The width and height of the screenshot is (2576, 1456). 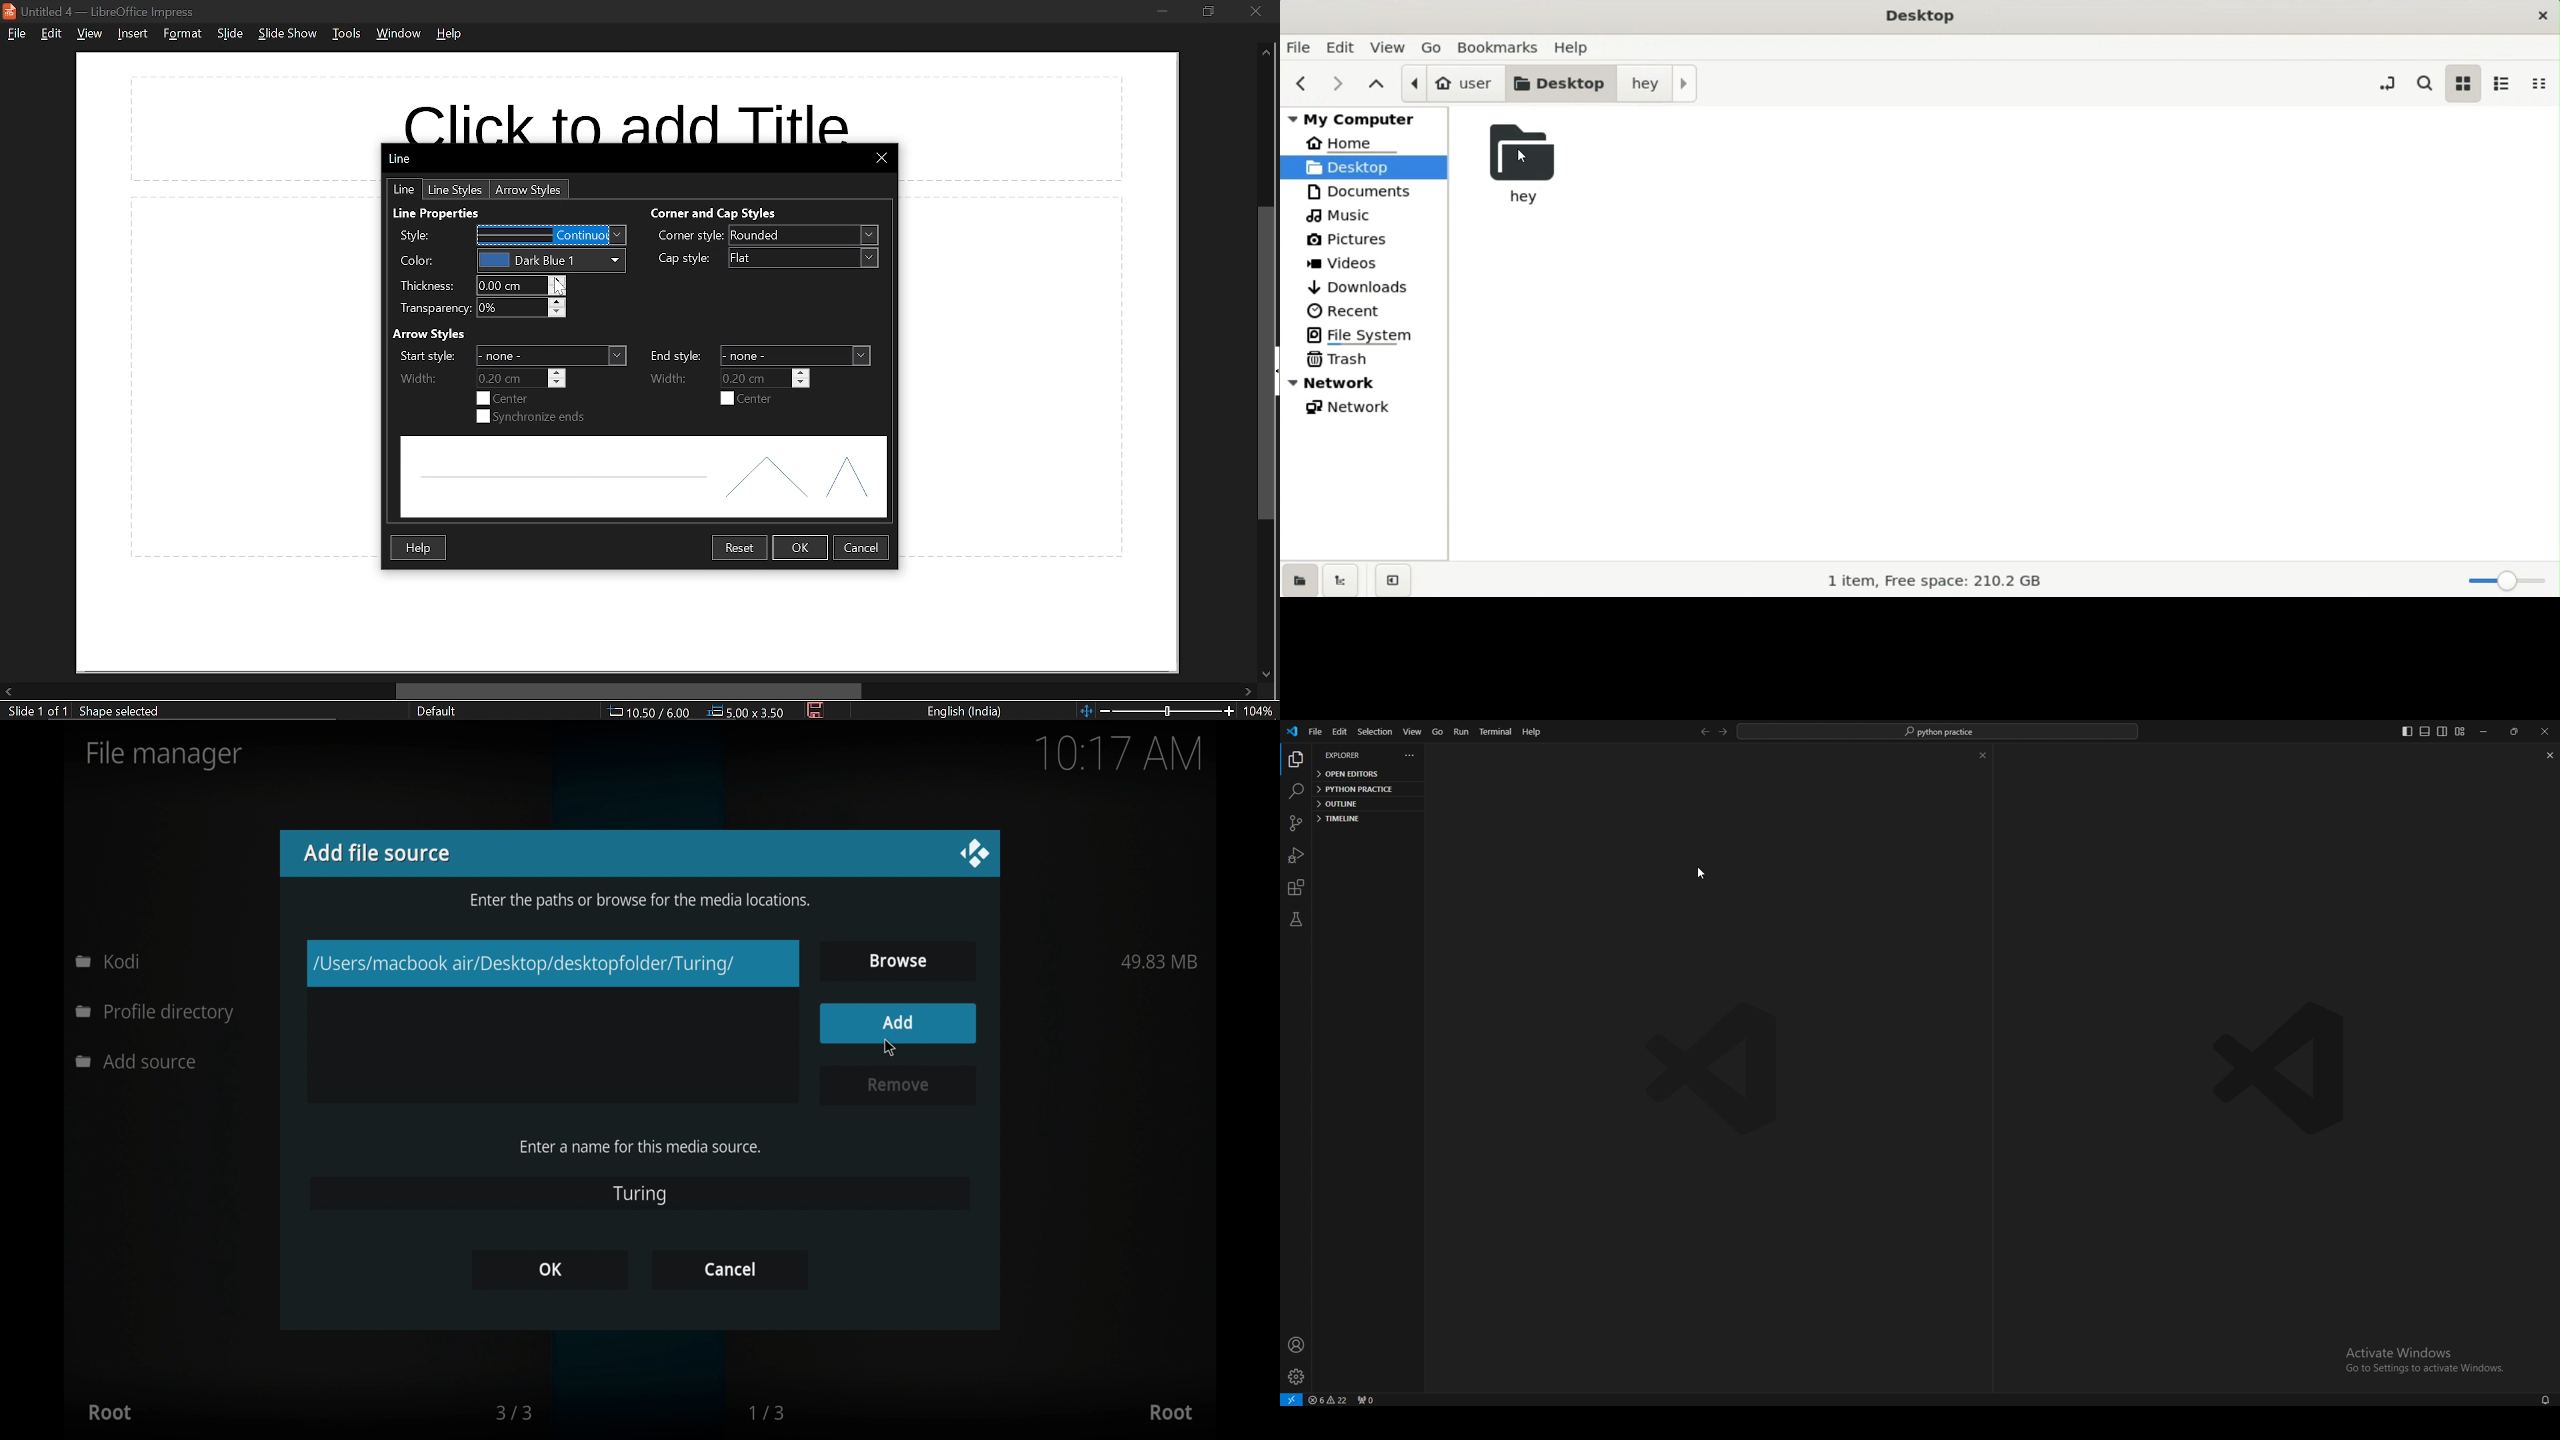 I want to click on view, so click(x=90, y=34).